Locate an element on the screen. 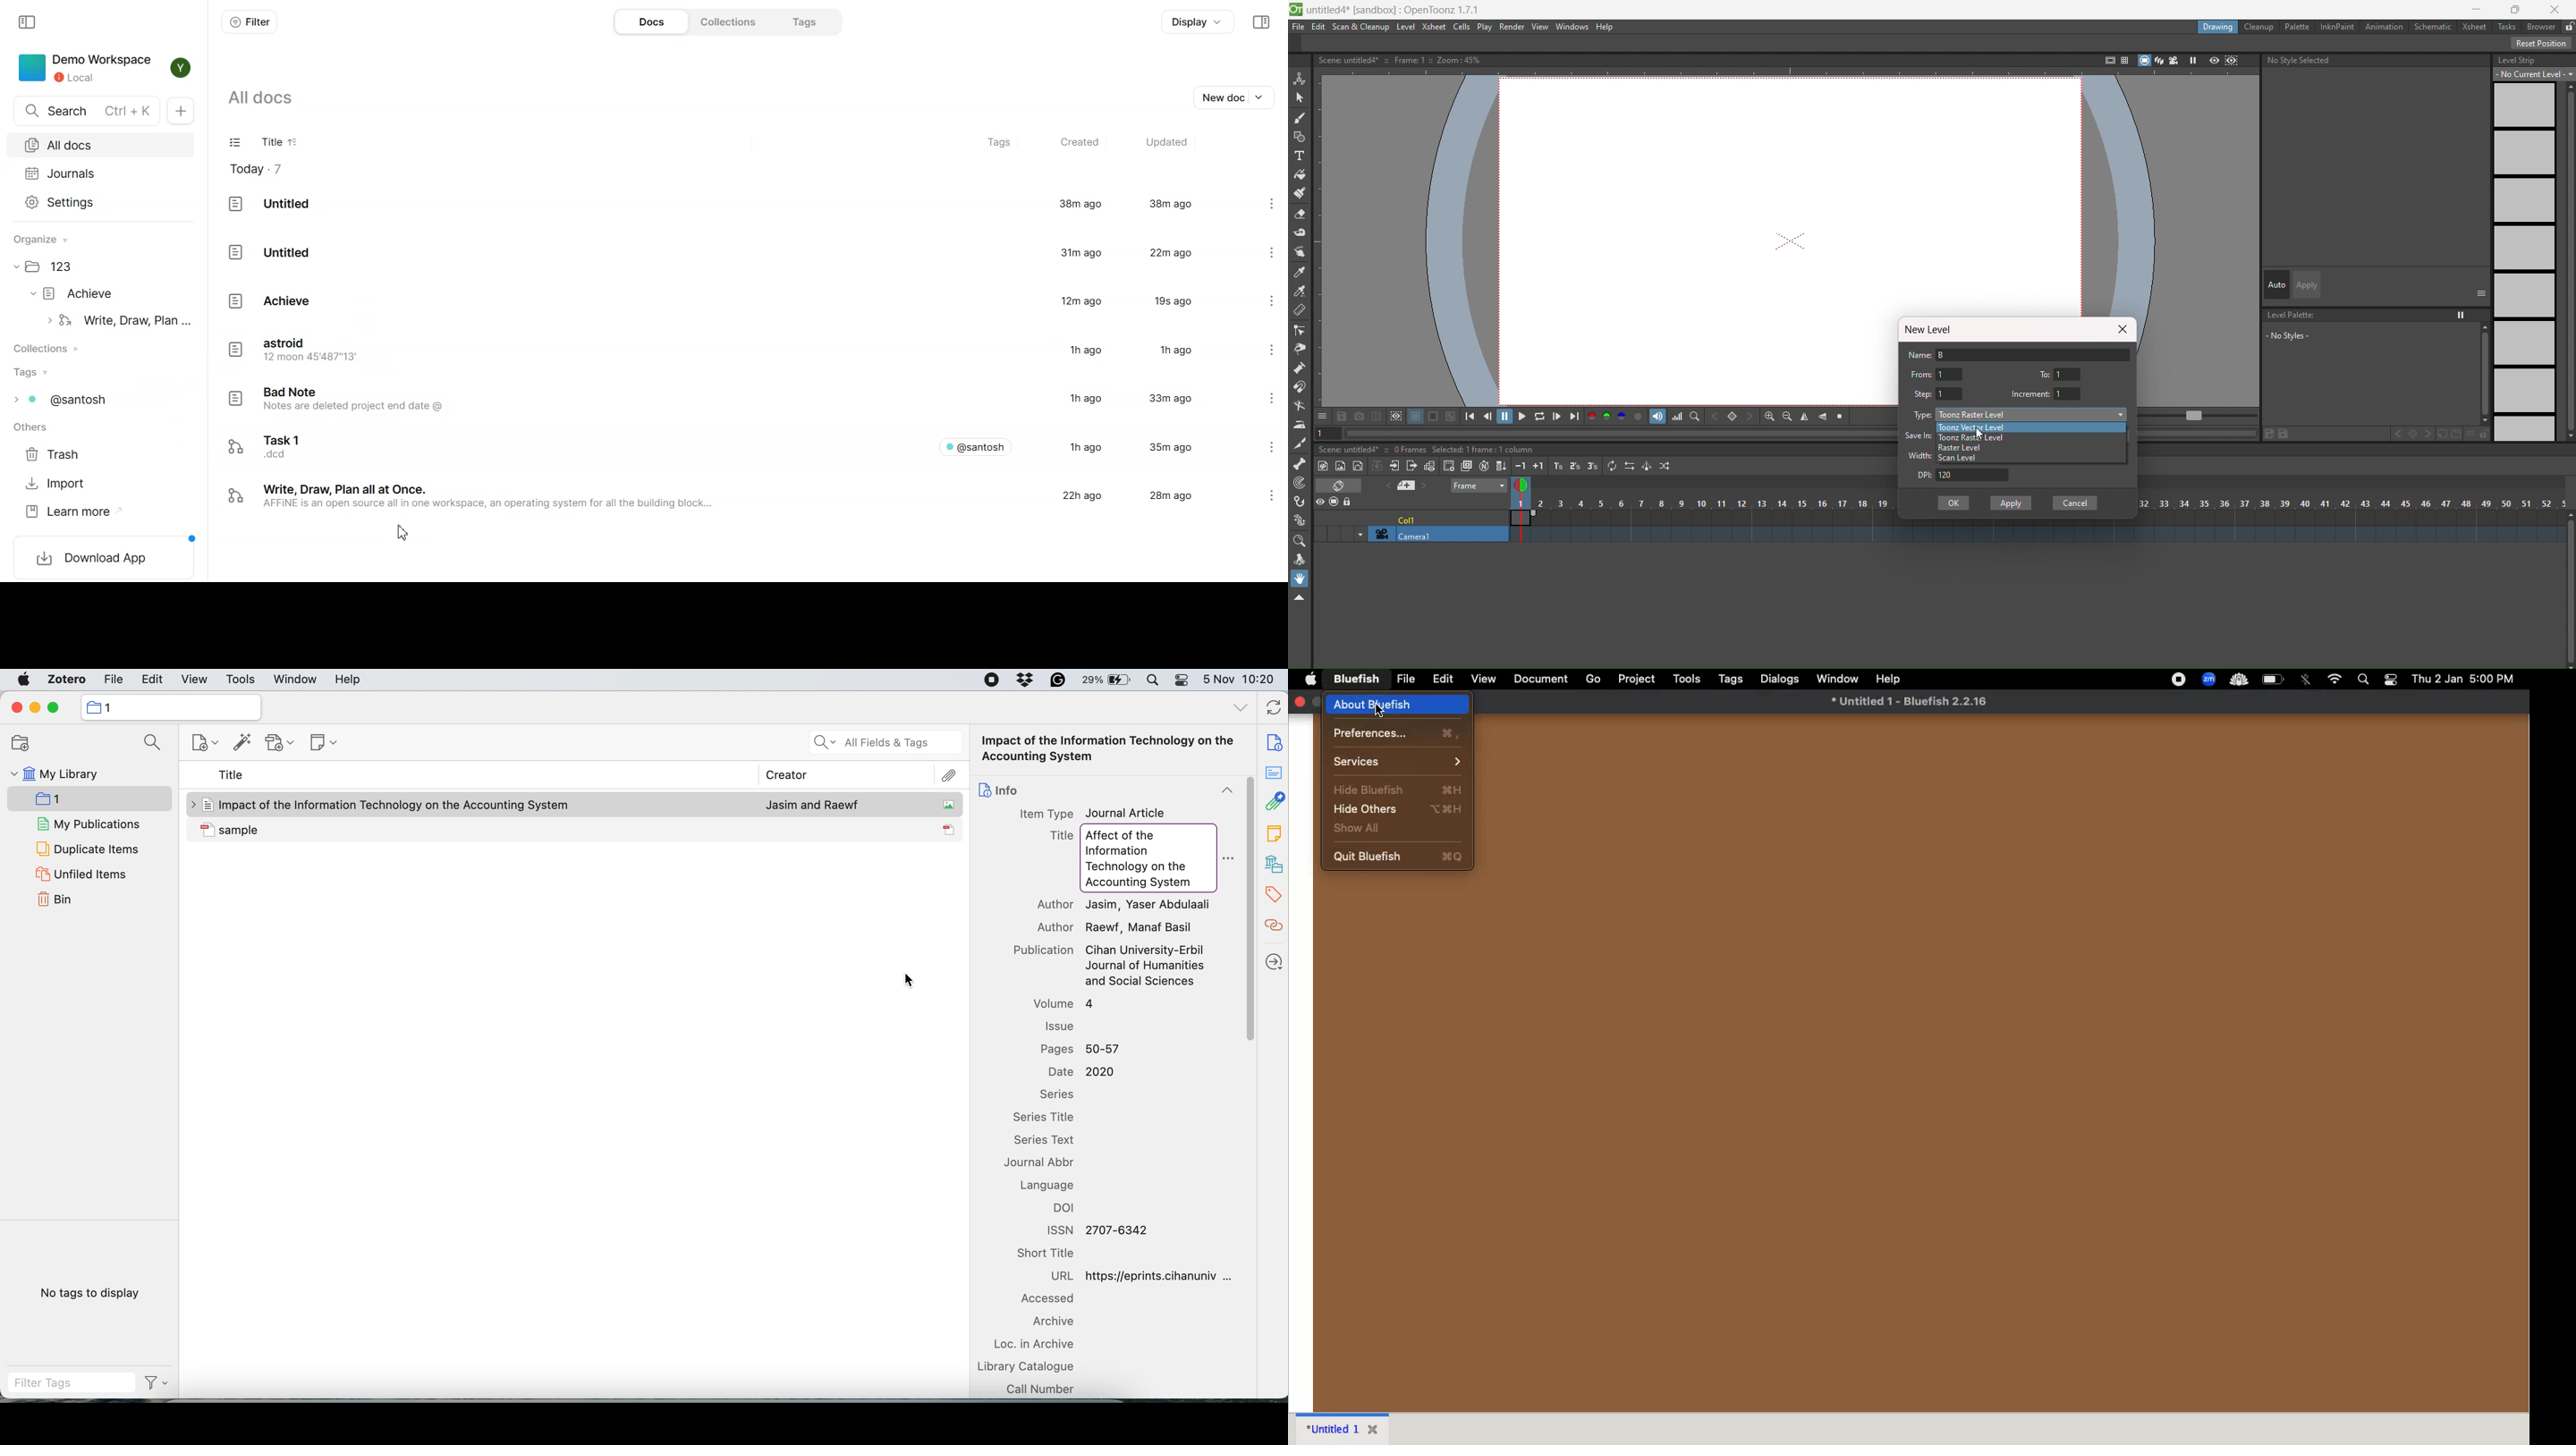 The height and width of the screenshot is (1456, 2576). Created is located at coordinates (1078, 143).